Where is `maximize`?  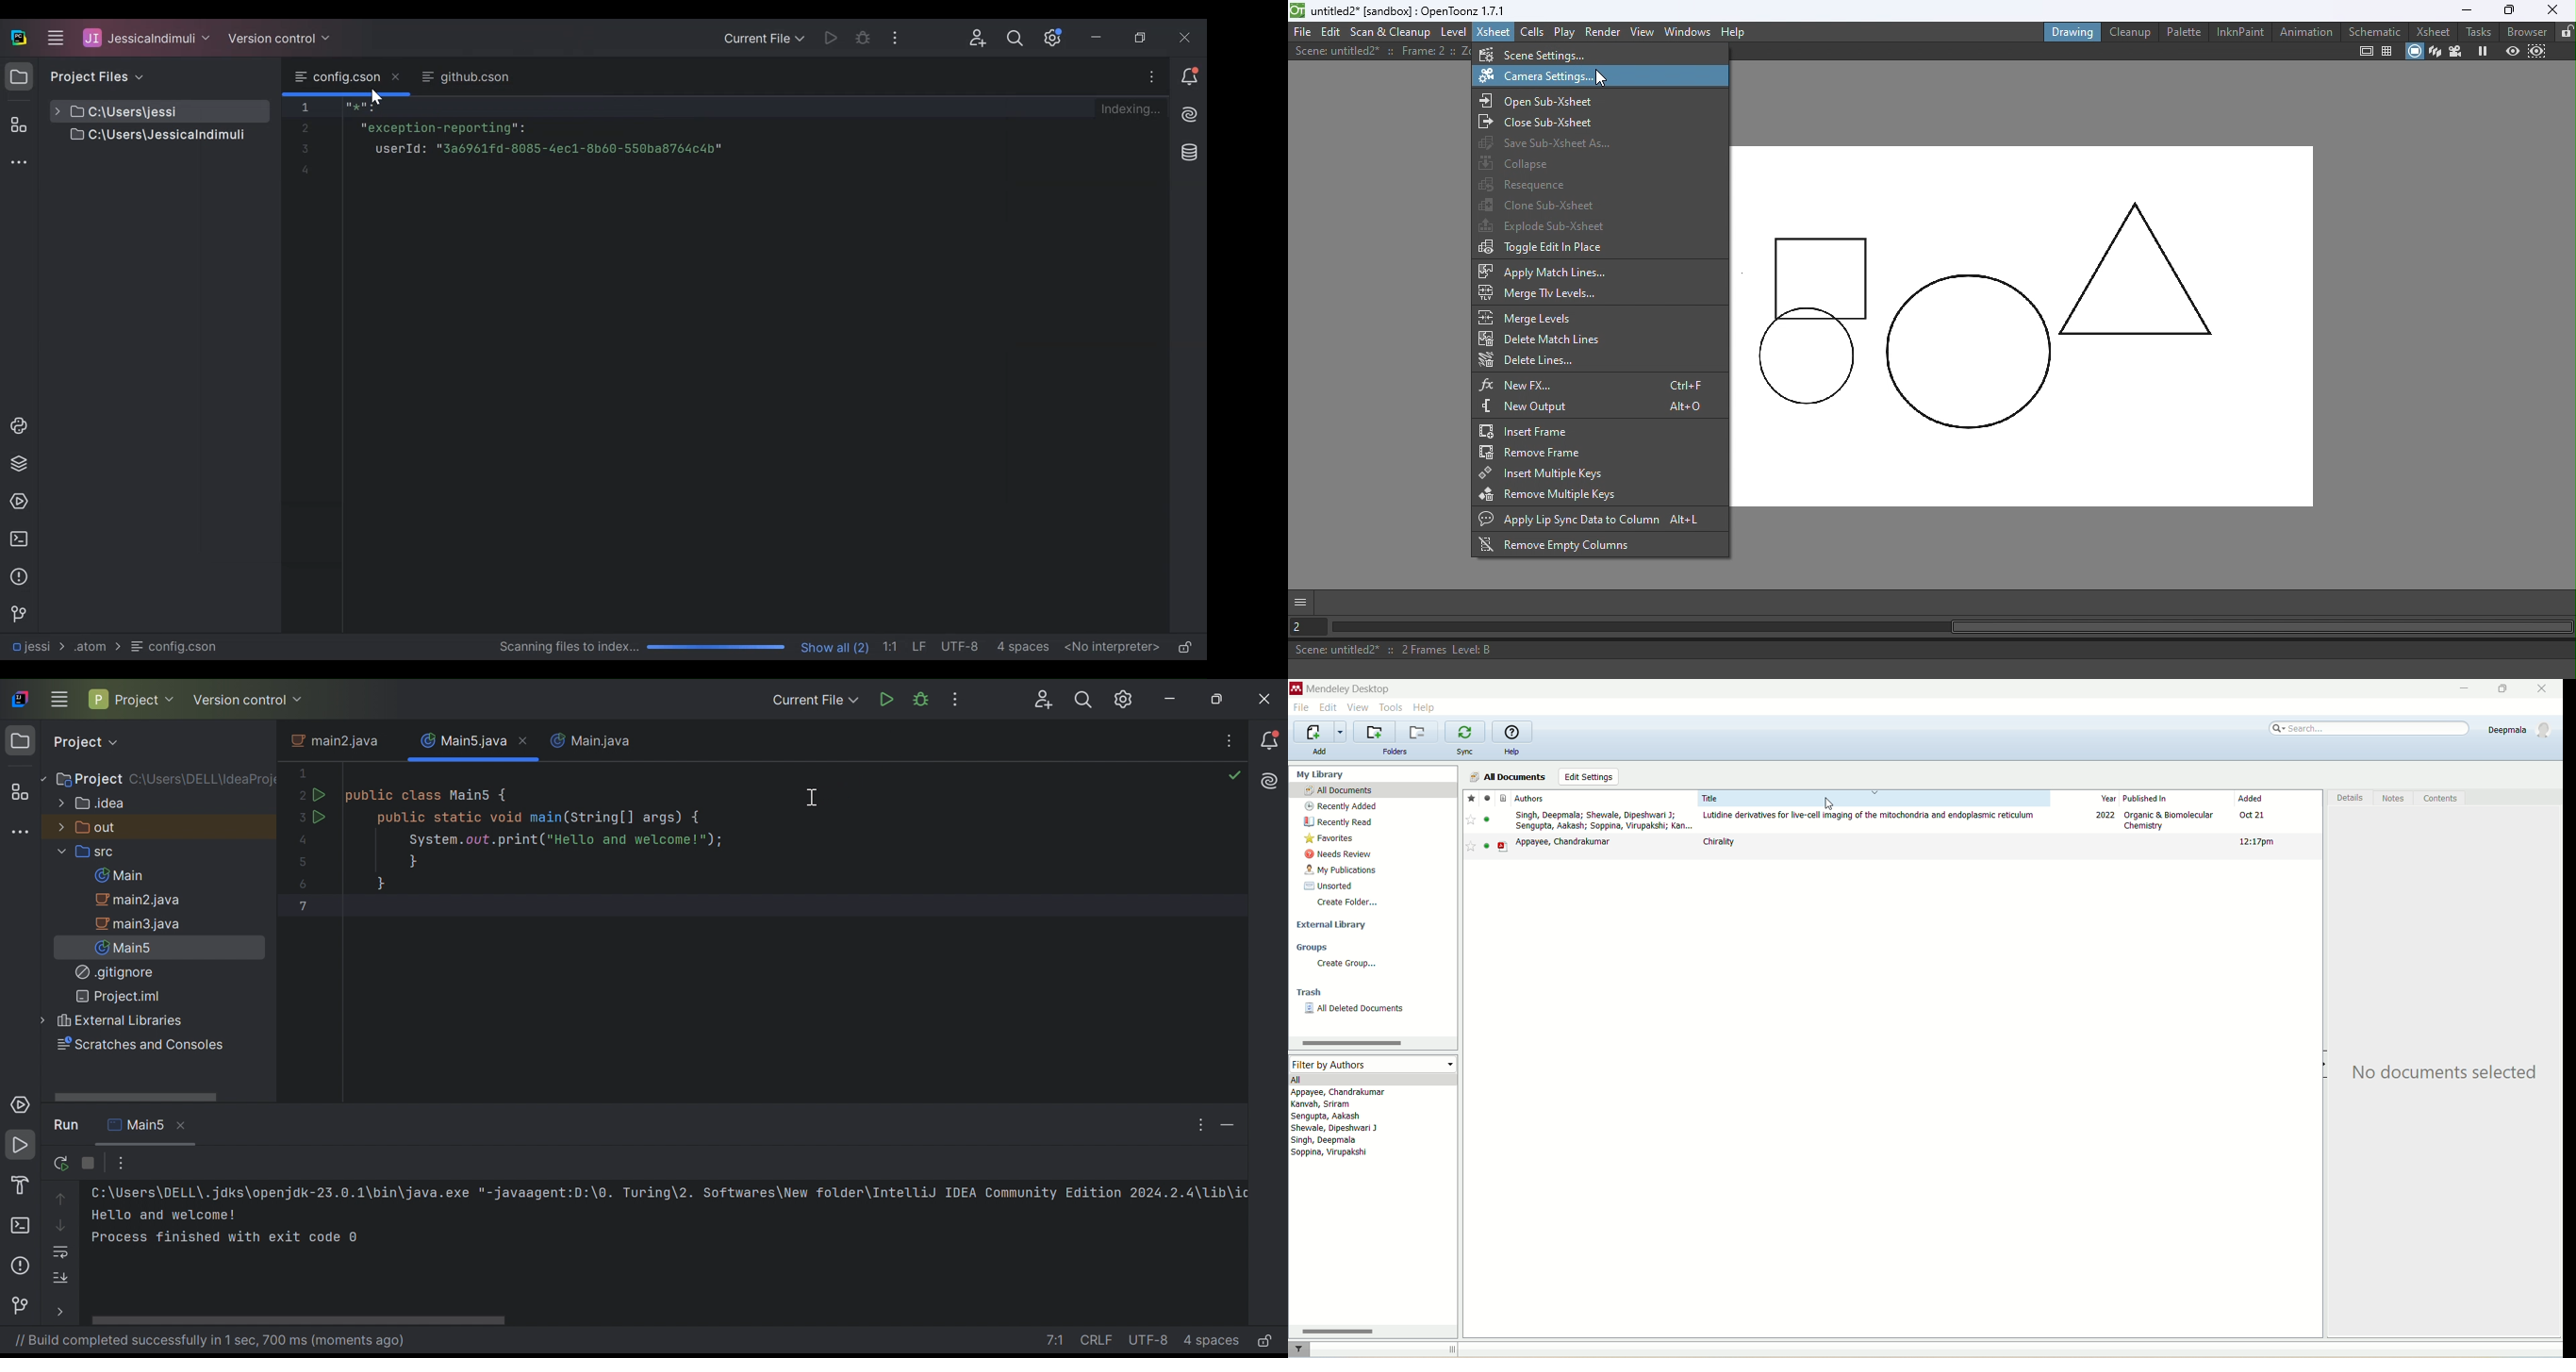
maximize is located at coordinates (2506, 690).